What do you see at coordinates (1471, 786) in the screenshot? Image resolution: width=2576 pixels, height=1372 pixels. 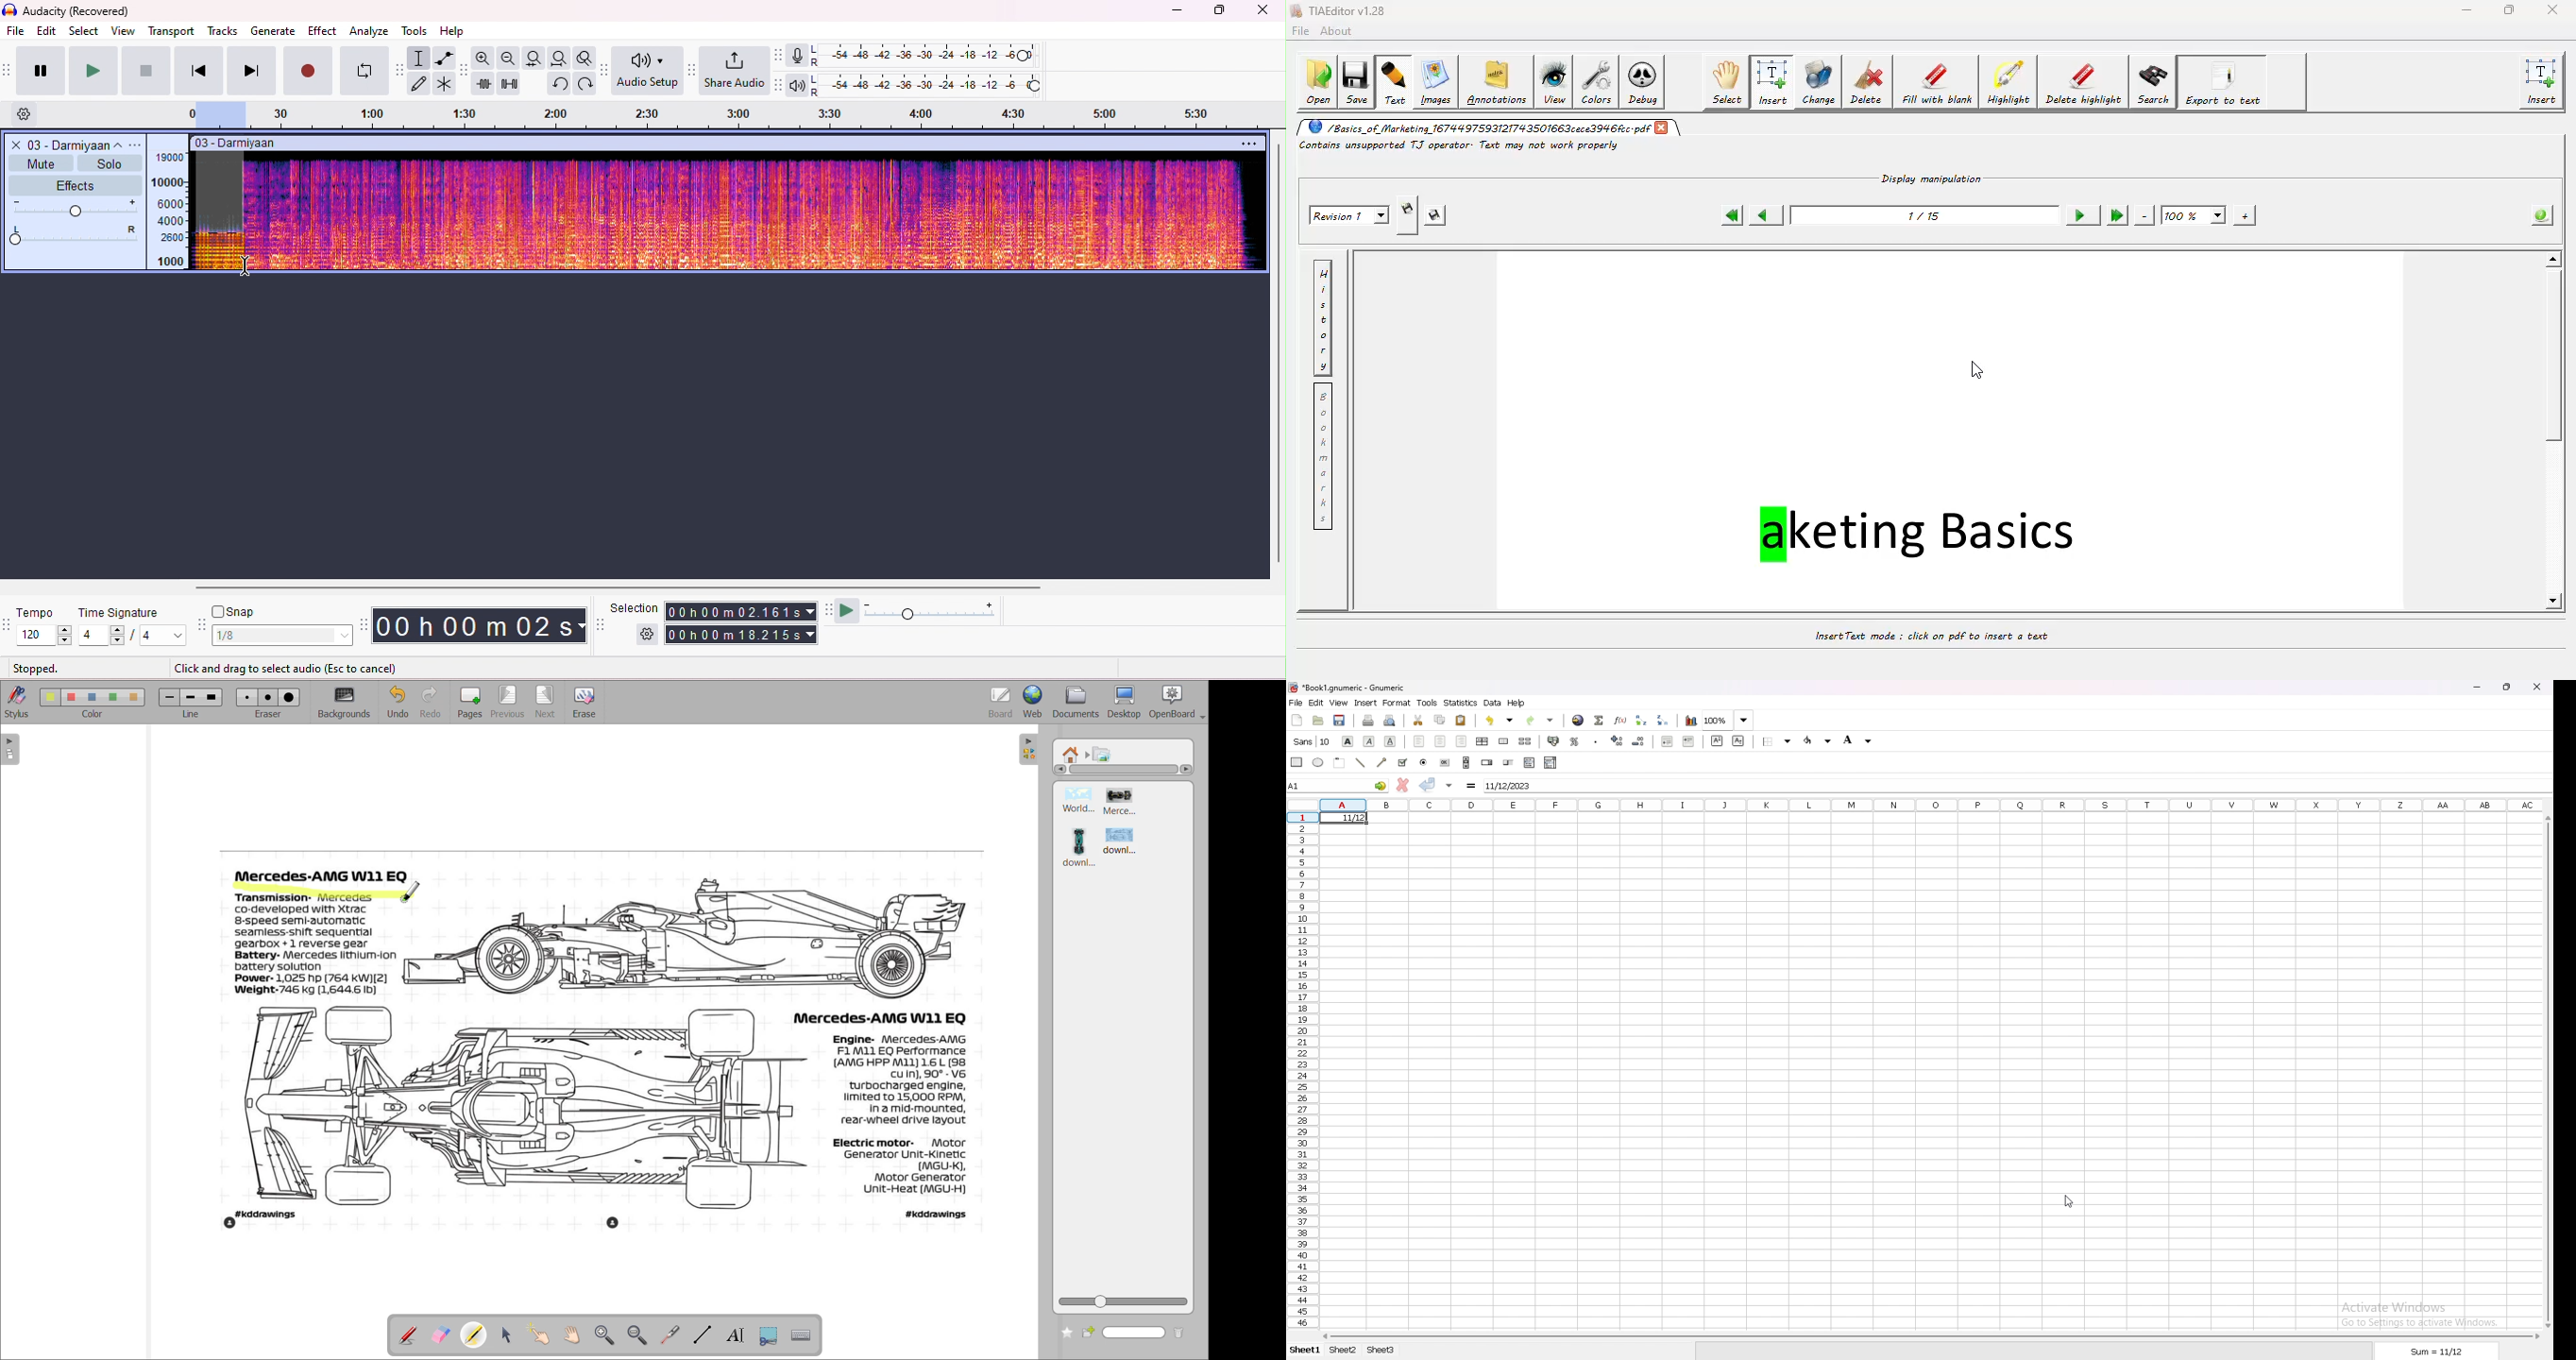 I see `formula` at bounding box center [1471, 786].